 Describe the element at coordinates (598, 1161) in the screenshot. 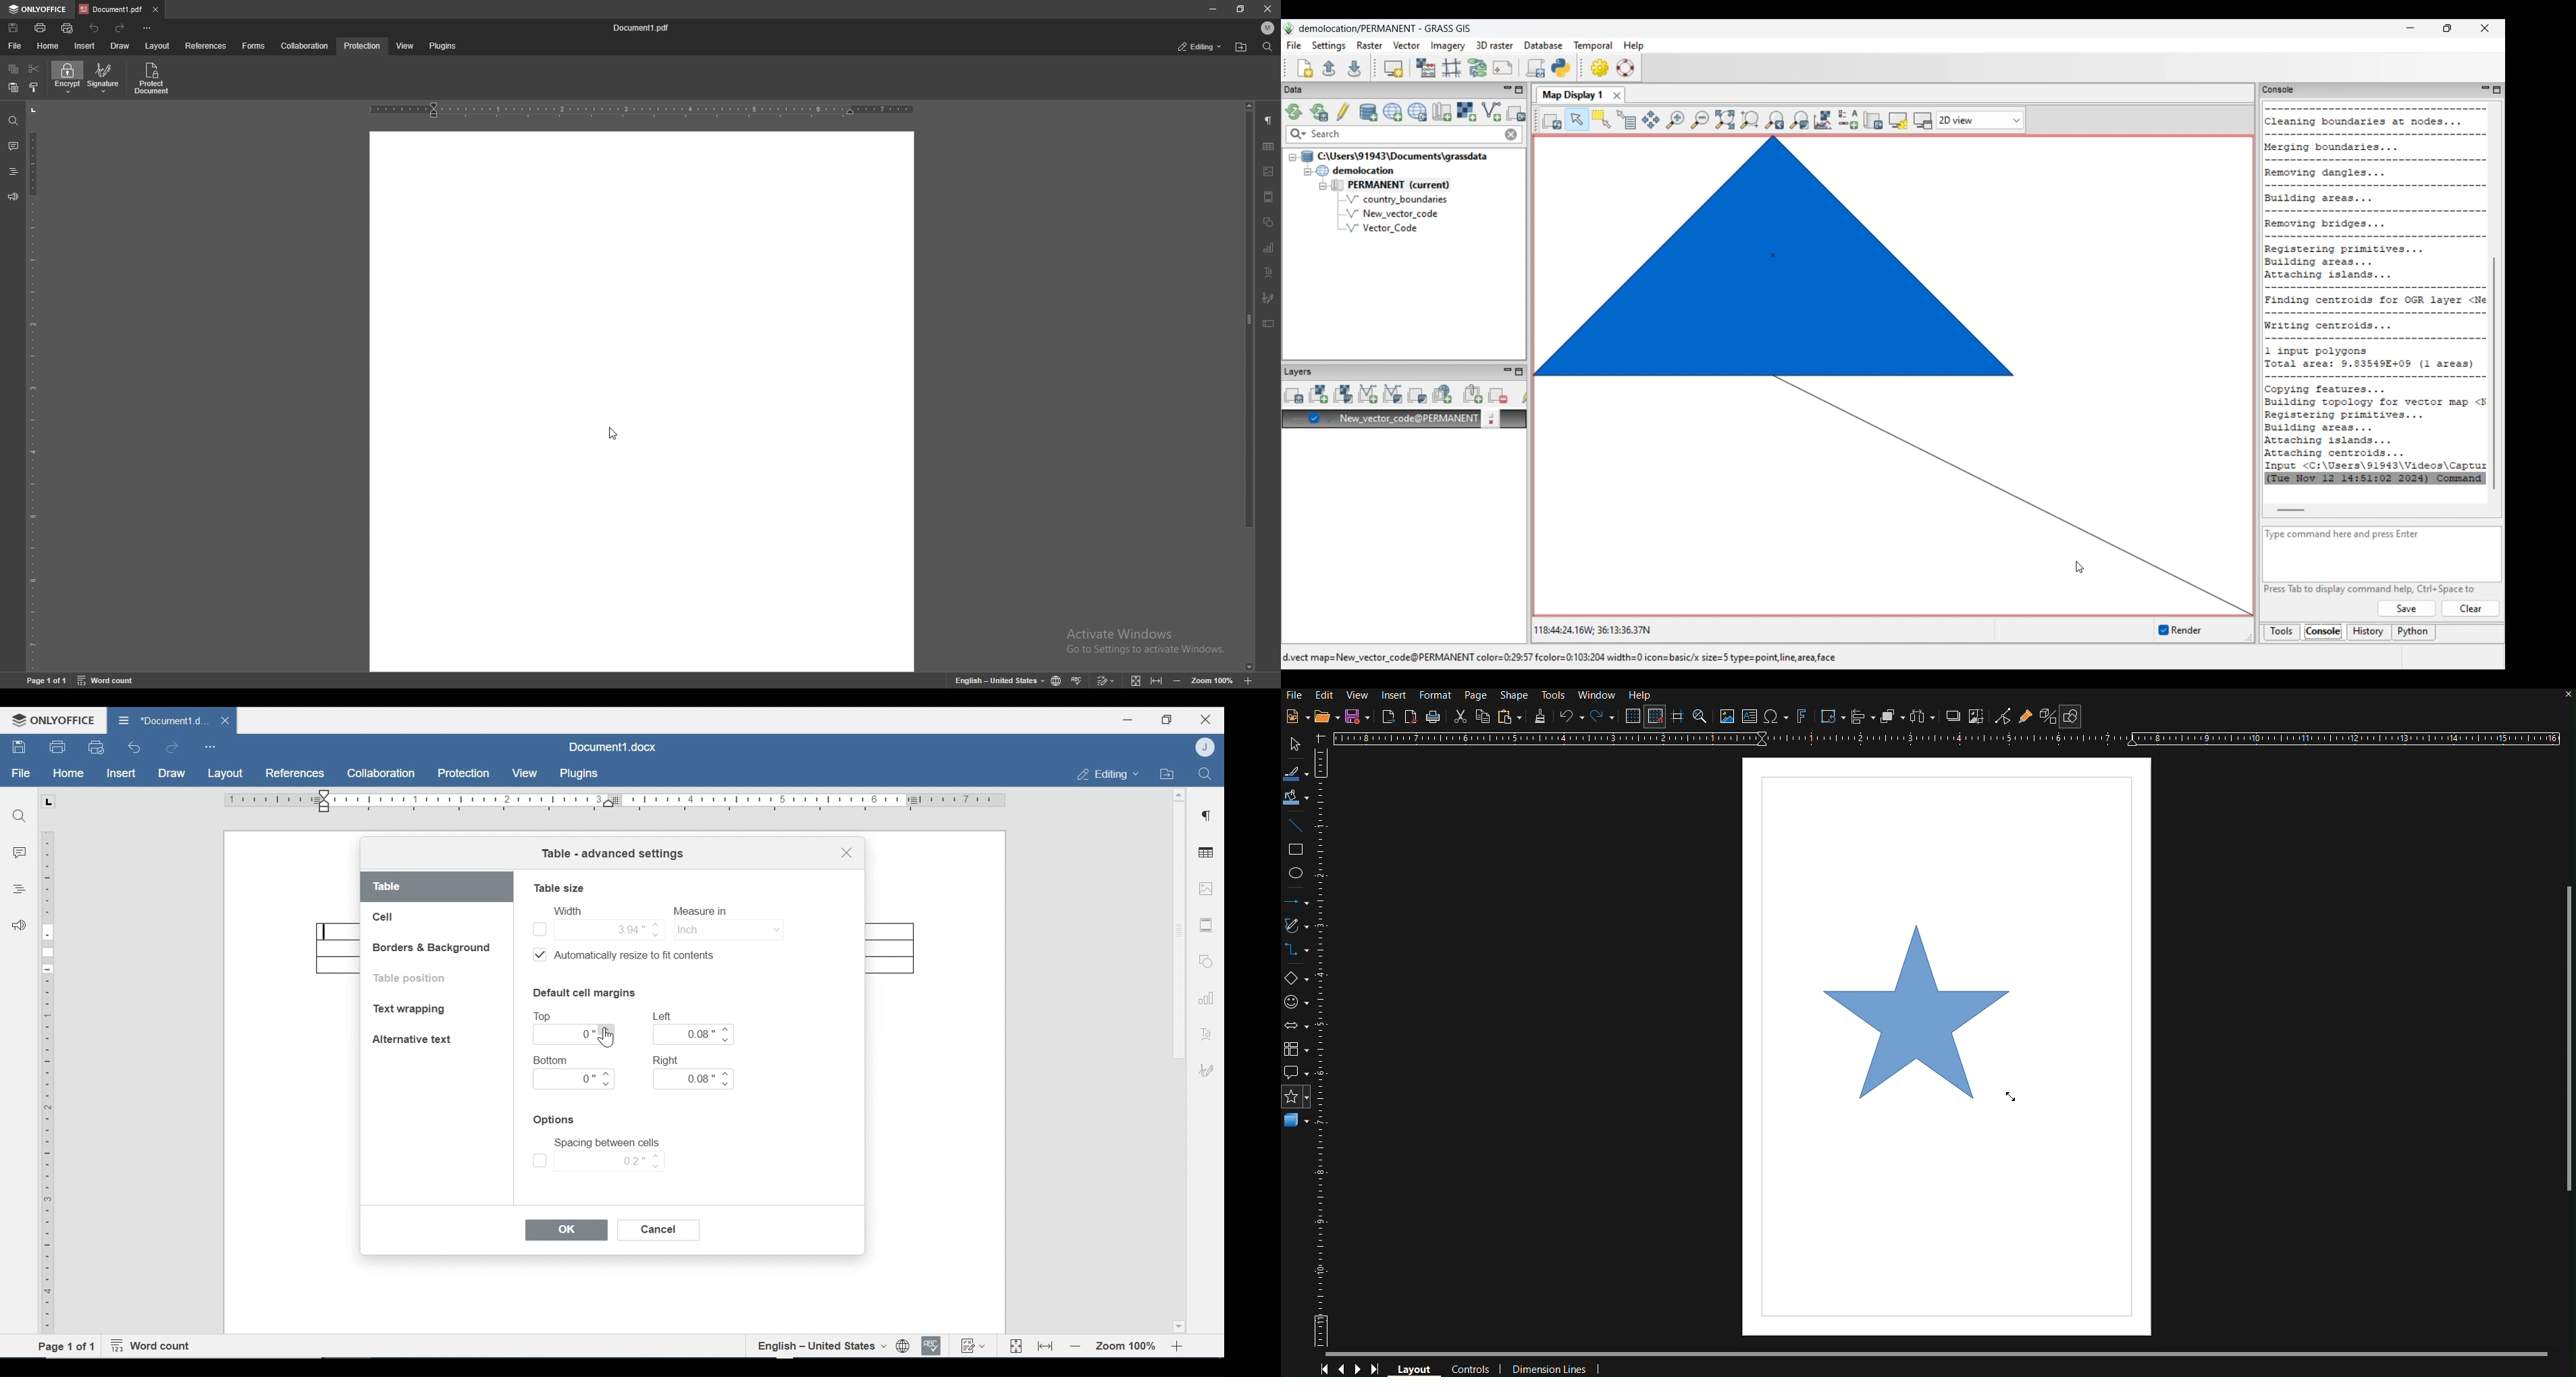

I see `0.2` at that location.